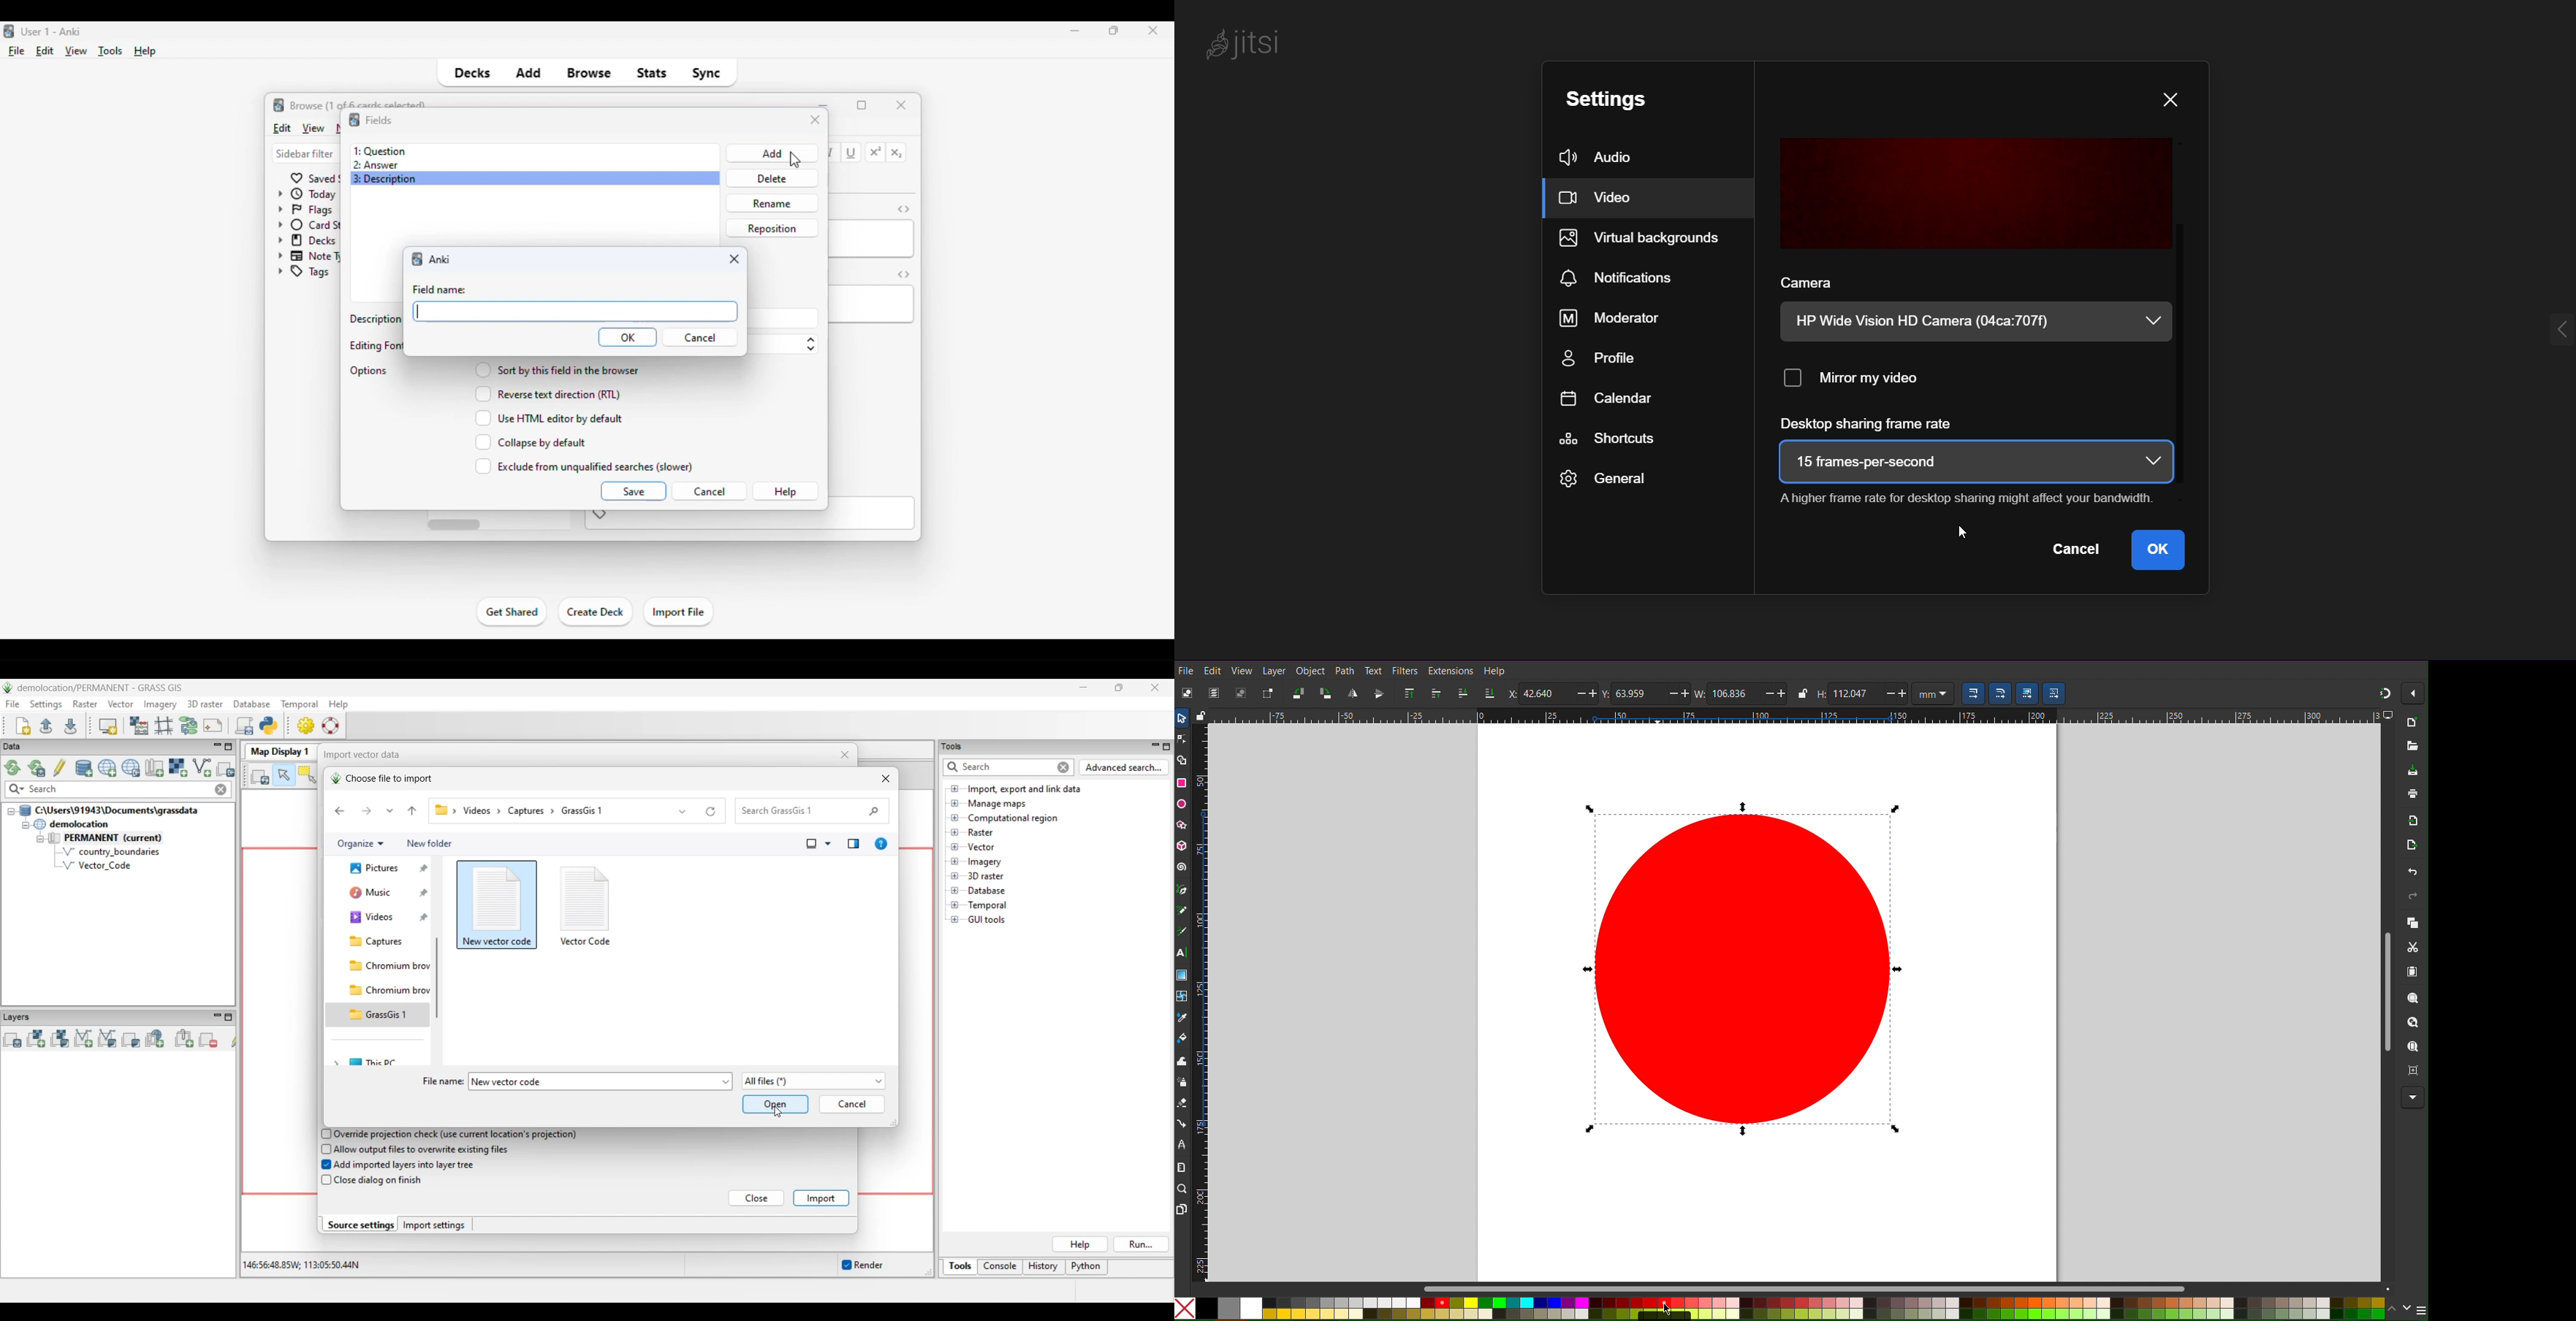  What do you see at coordinates (531, 442) in the screenshot?
I see `collapse by default` at bounding box center [531, 442].